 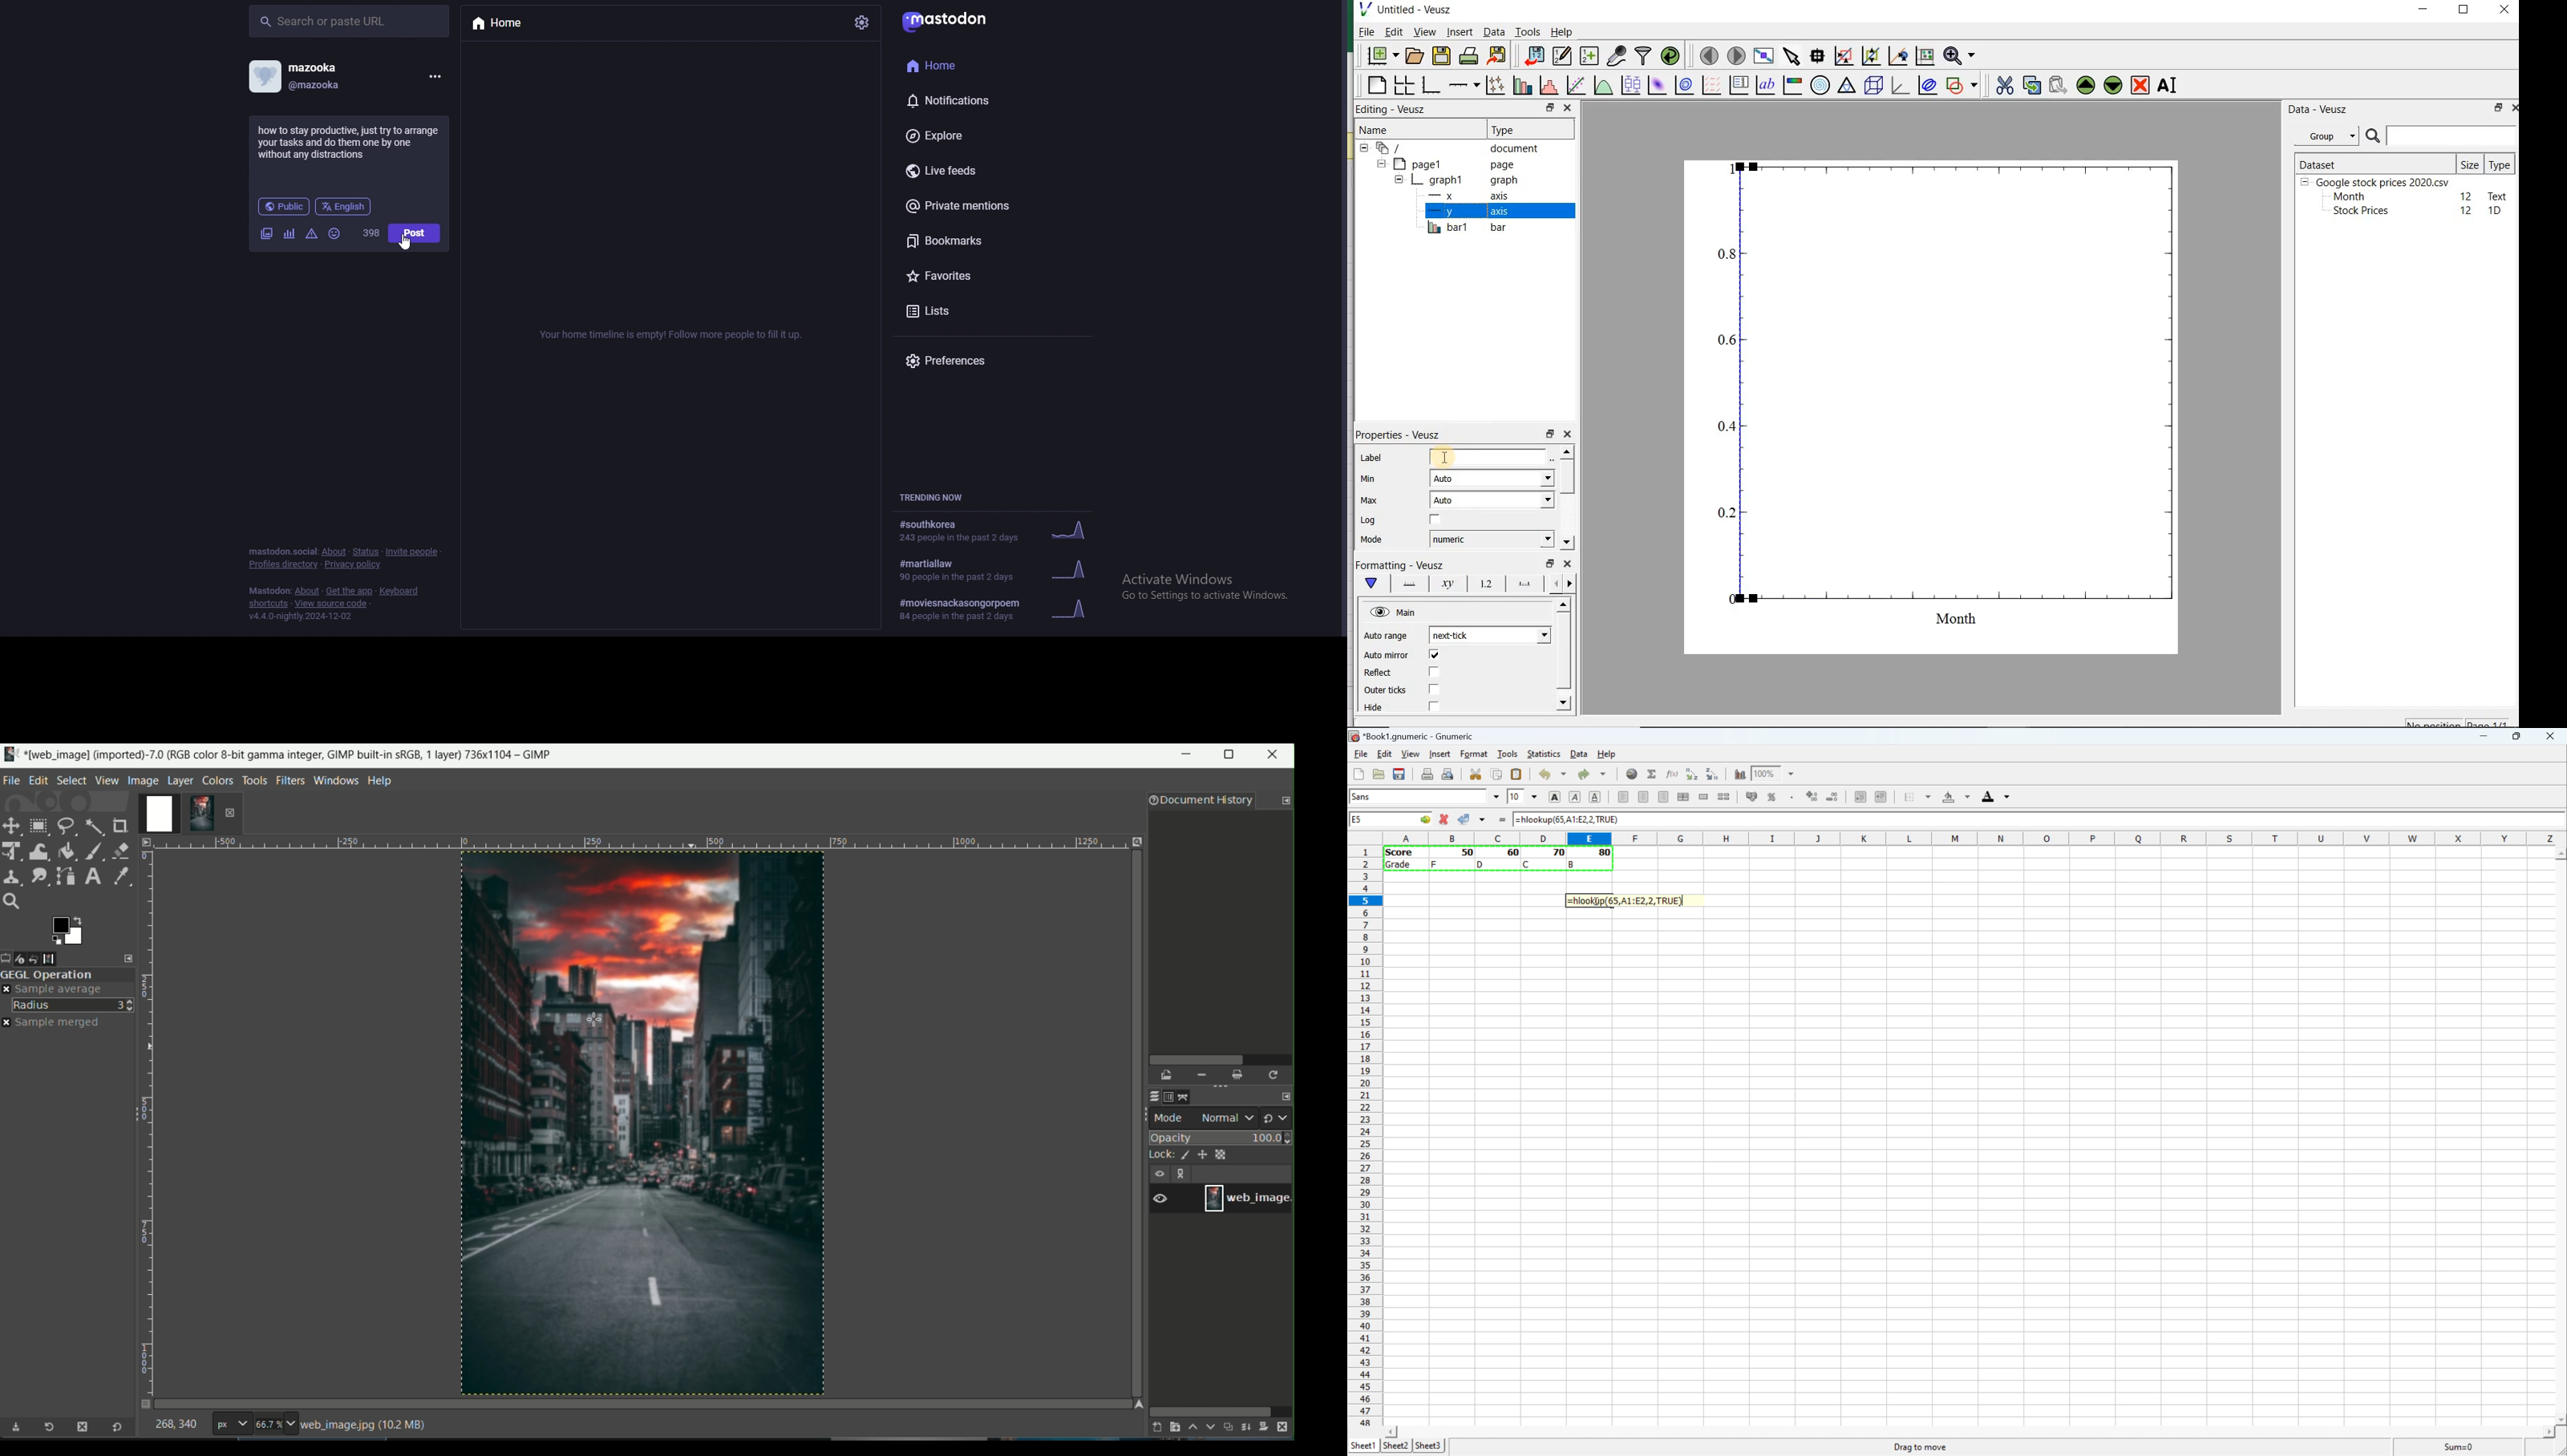 What do you see at coordinates (1527, 864) in the screenshot?
I see `C` at bounding box center [1527, 864].